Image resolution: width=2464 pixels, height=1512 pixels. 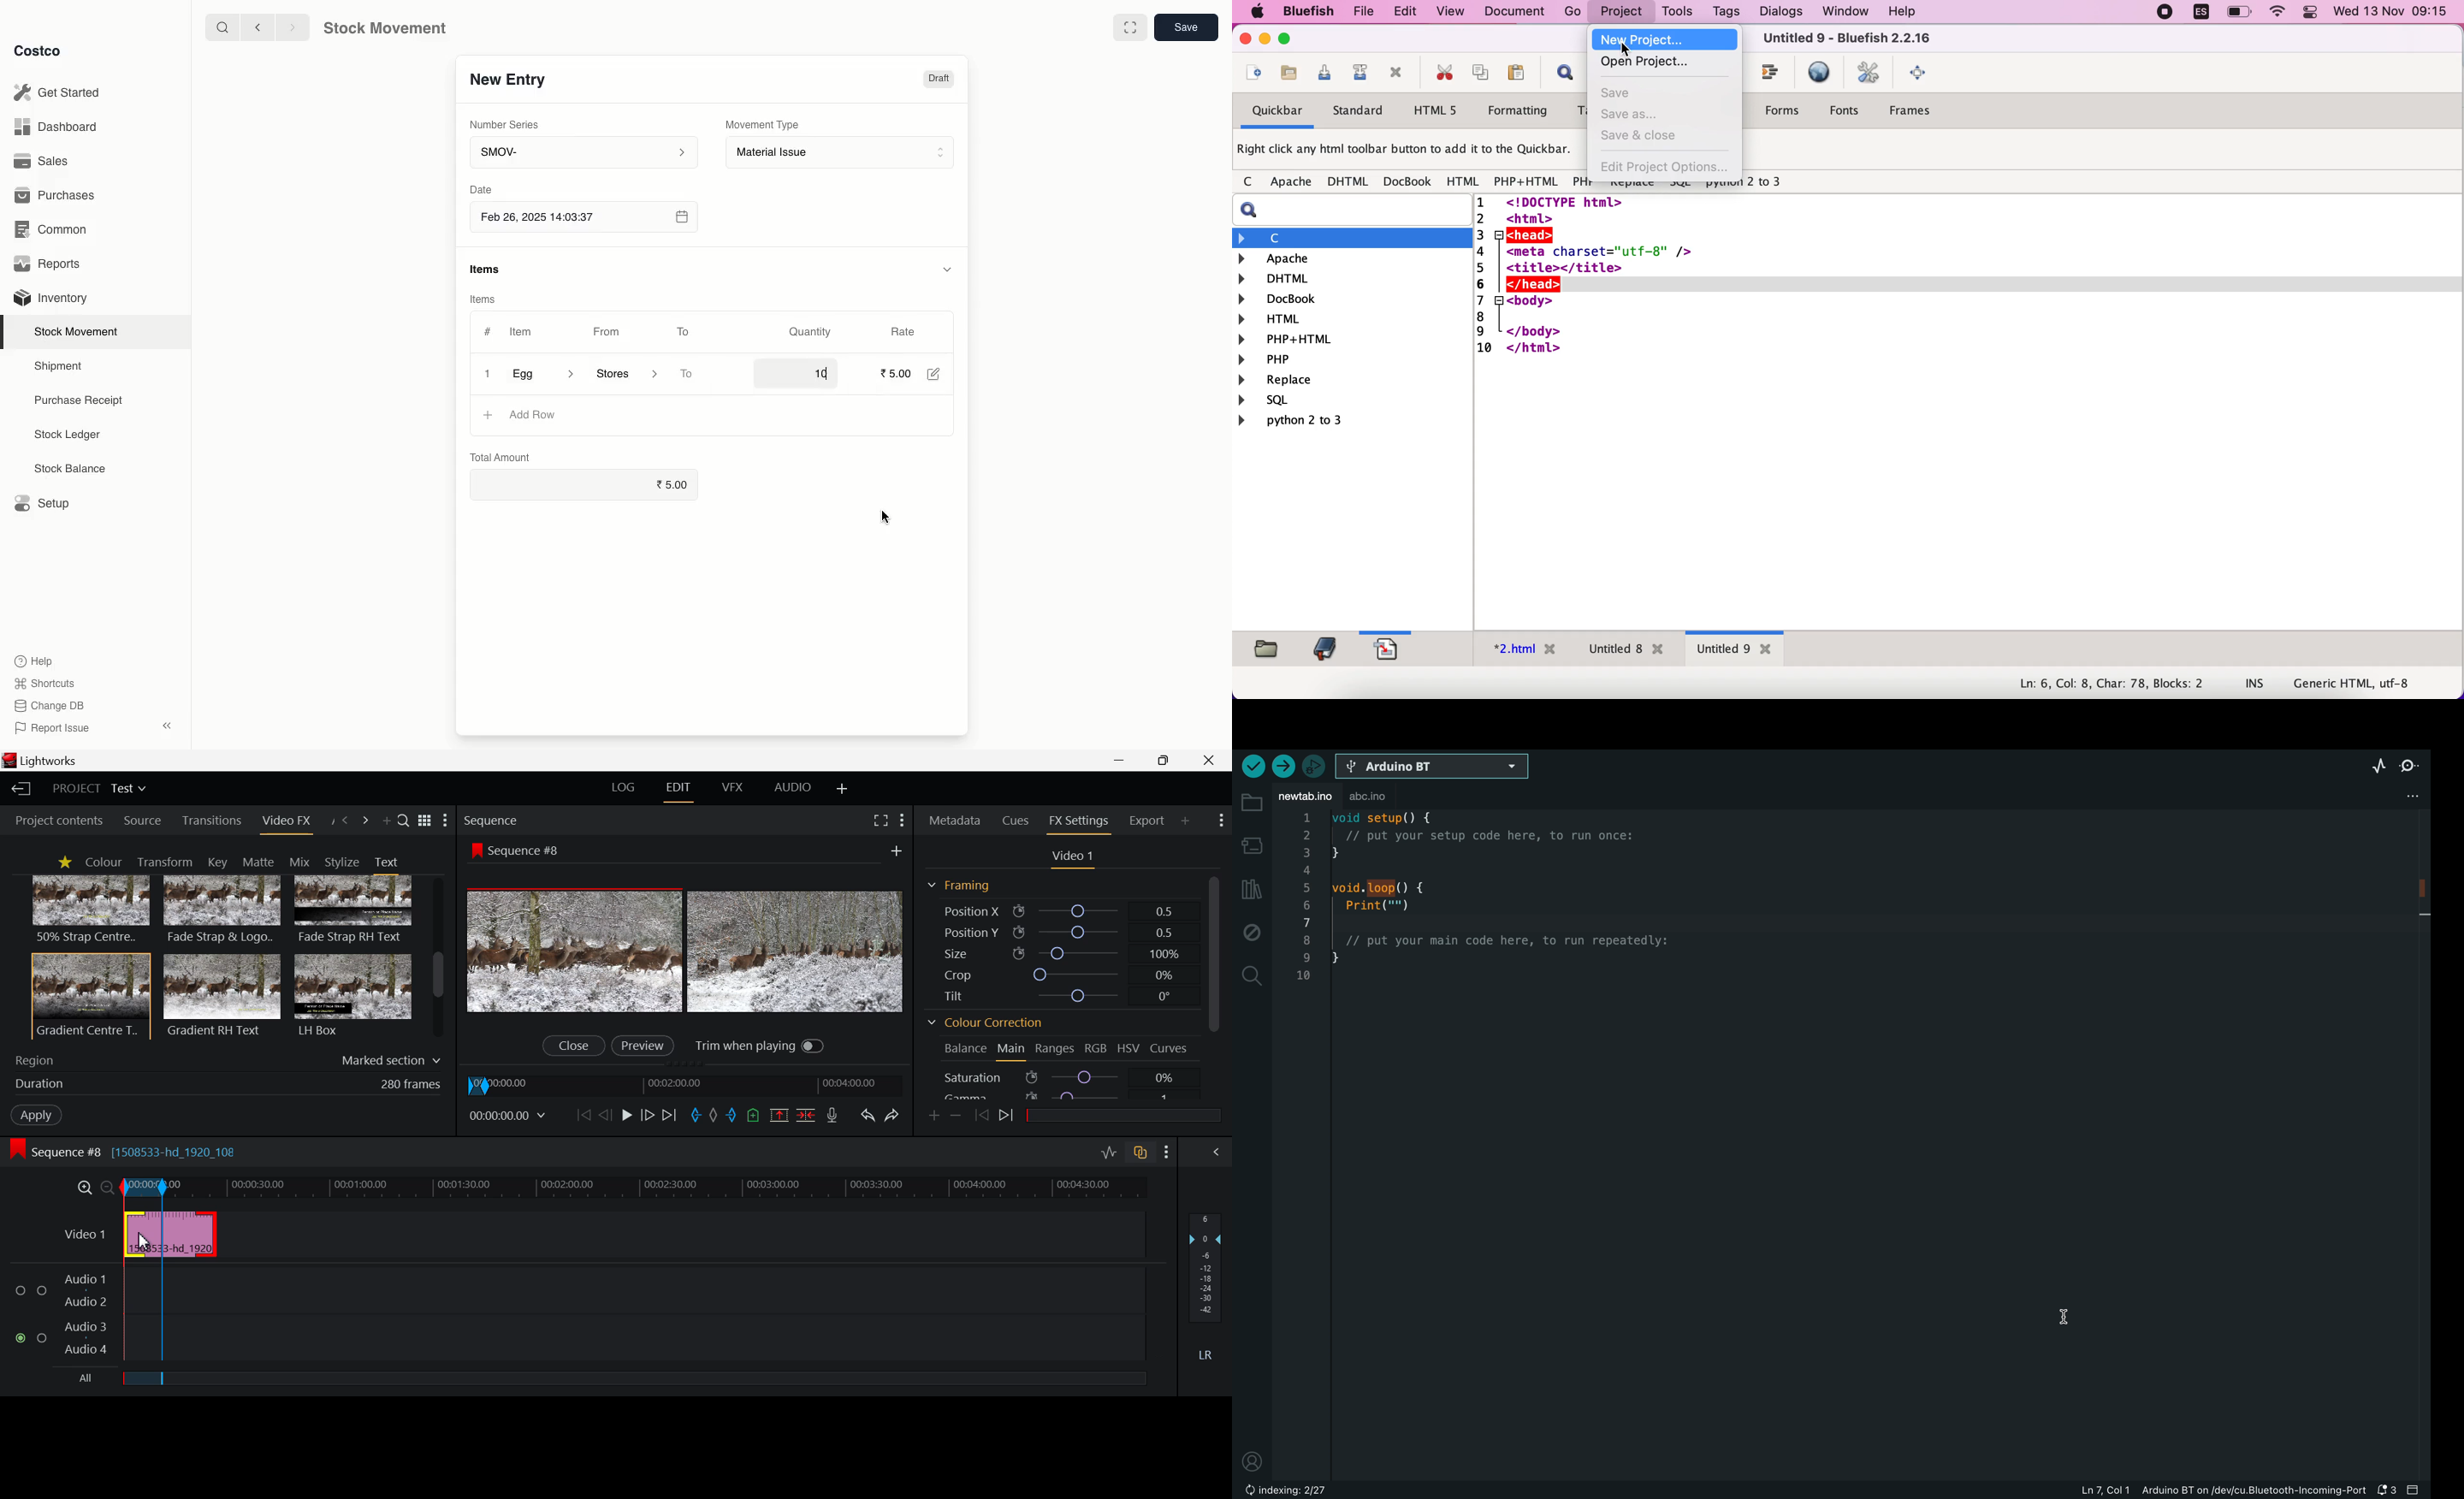 I want to click on #, so click(x=488, y=332).